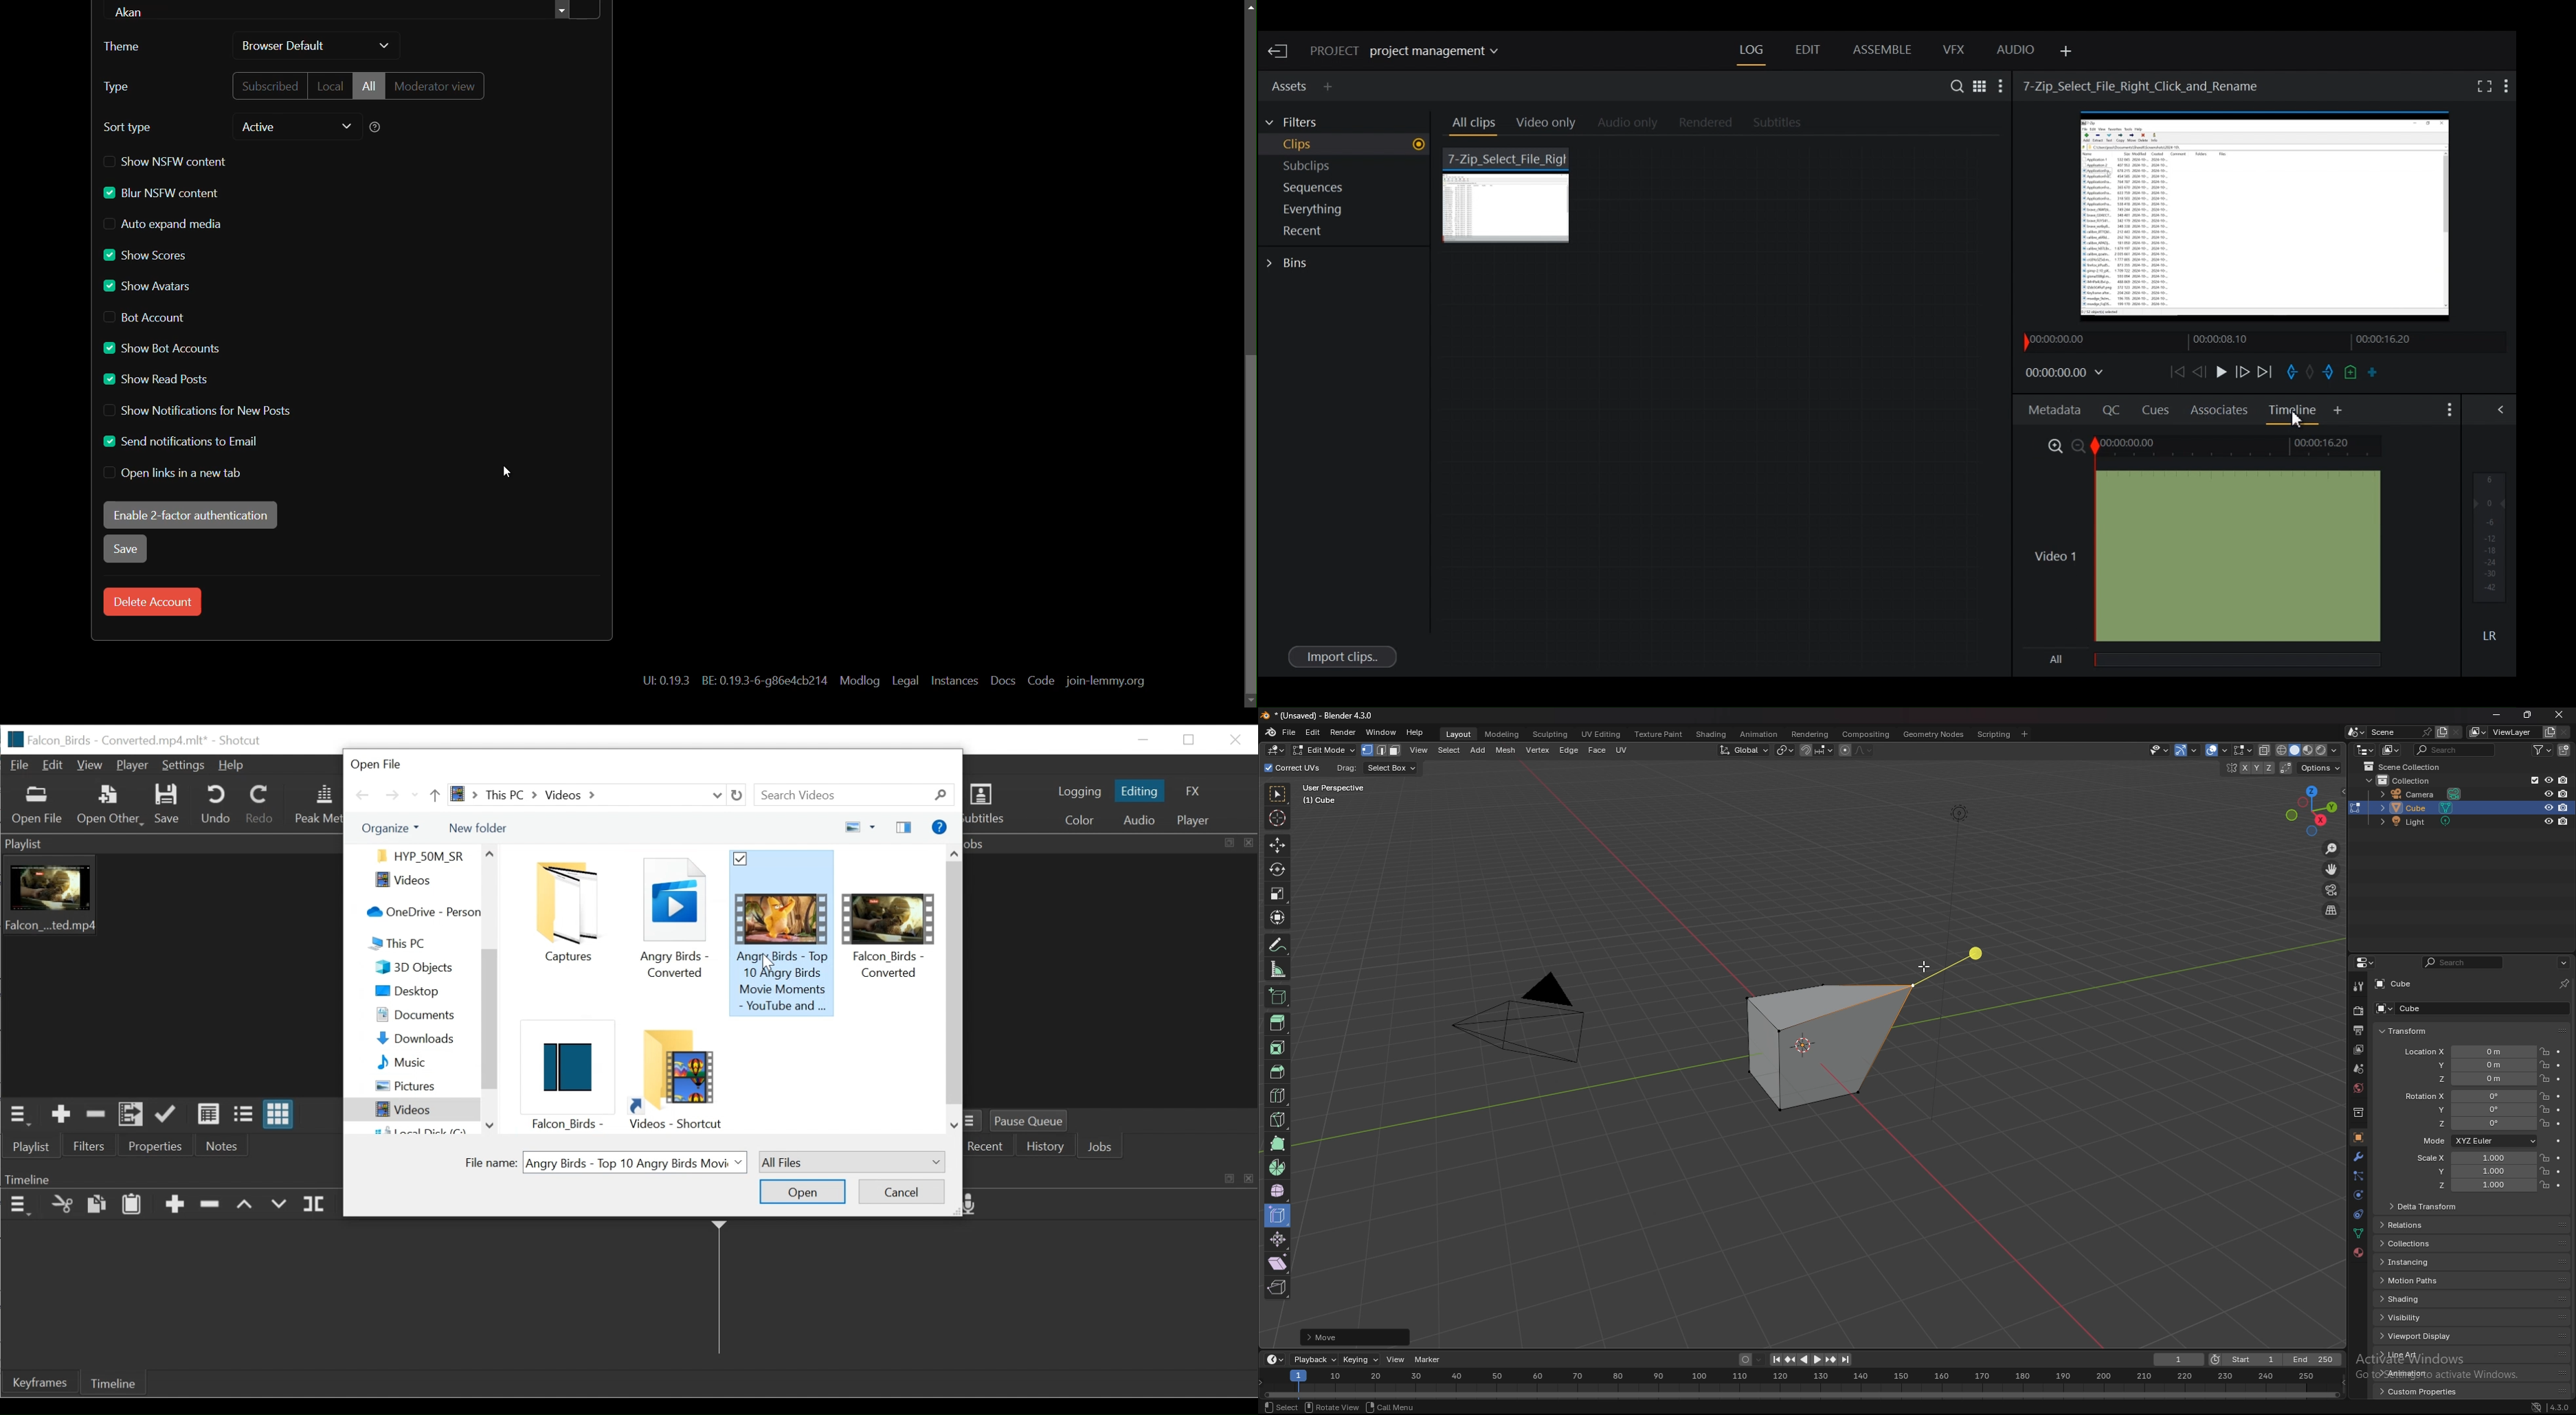 This screenshot has height=1428, width=2576. I want to click on Pause Queue, so click(1035, 1121).